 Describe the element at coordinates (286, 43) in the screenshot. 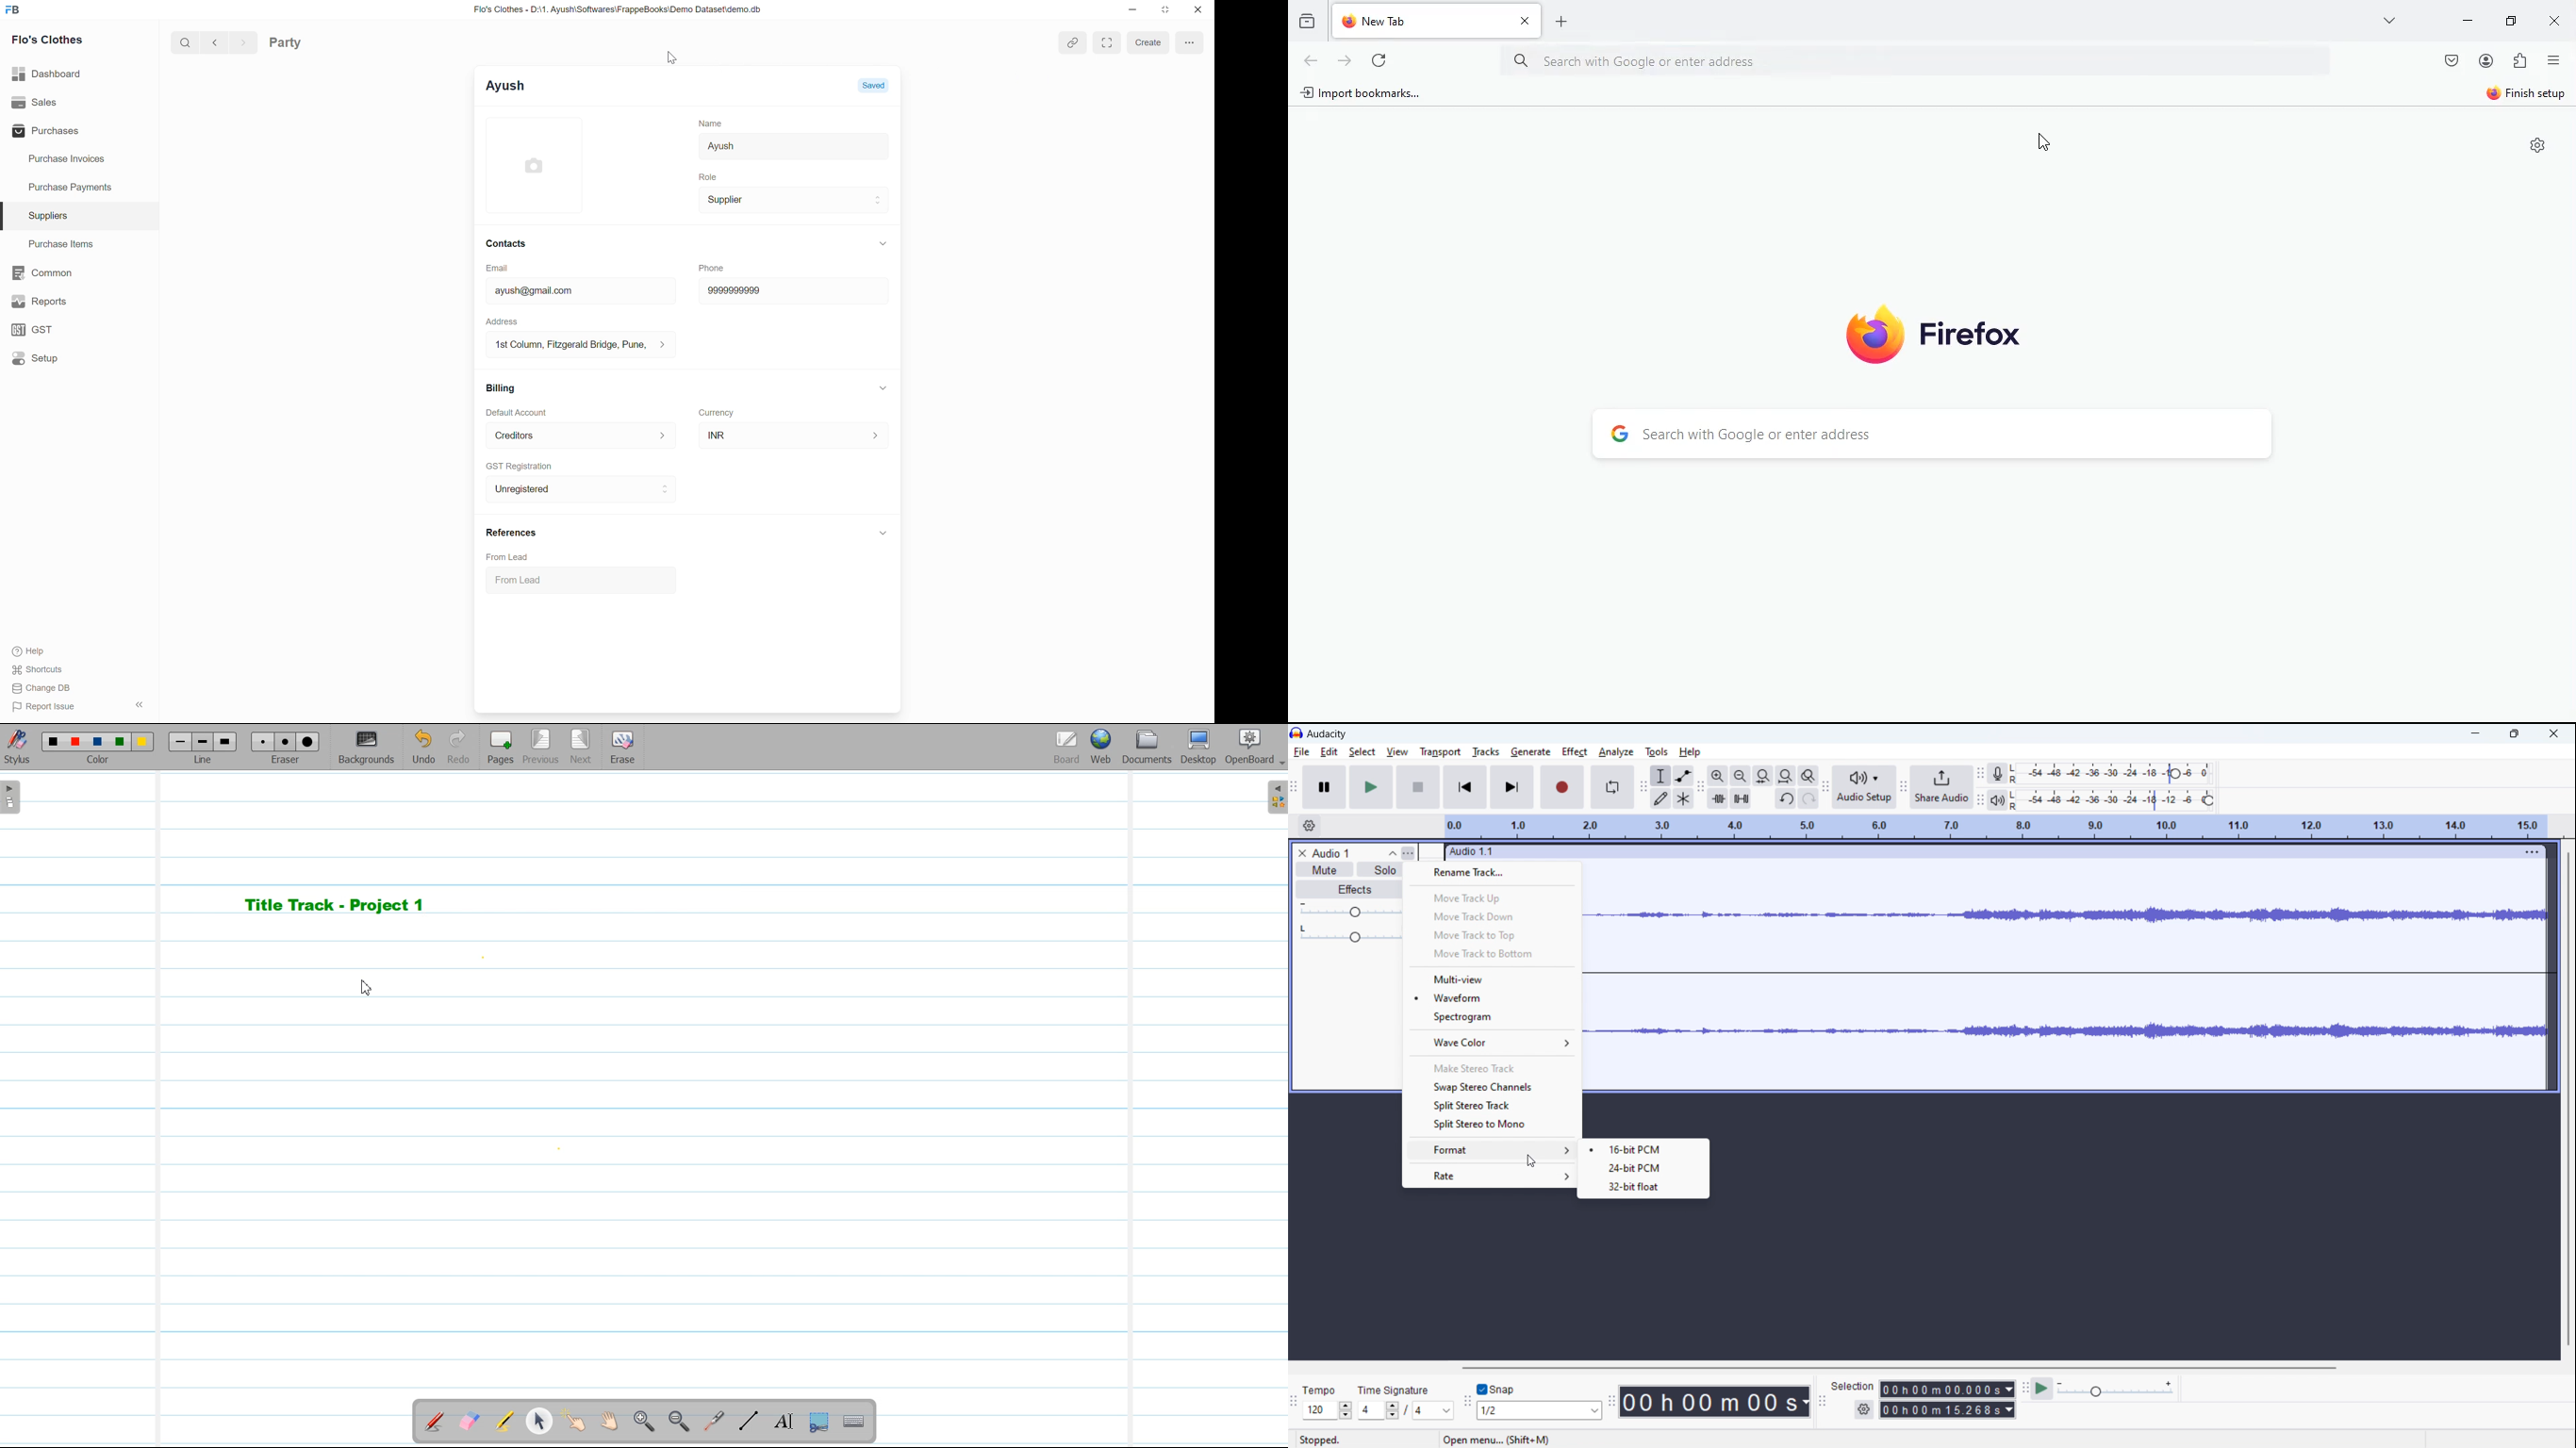

I see `Party` at that location.